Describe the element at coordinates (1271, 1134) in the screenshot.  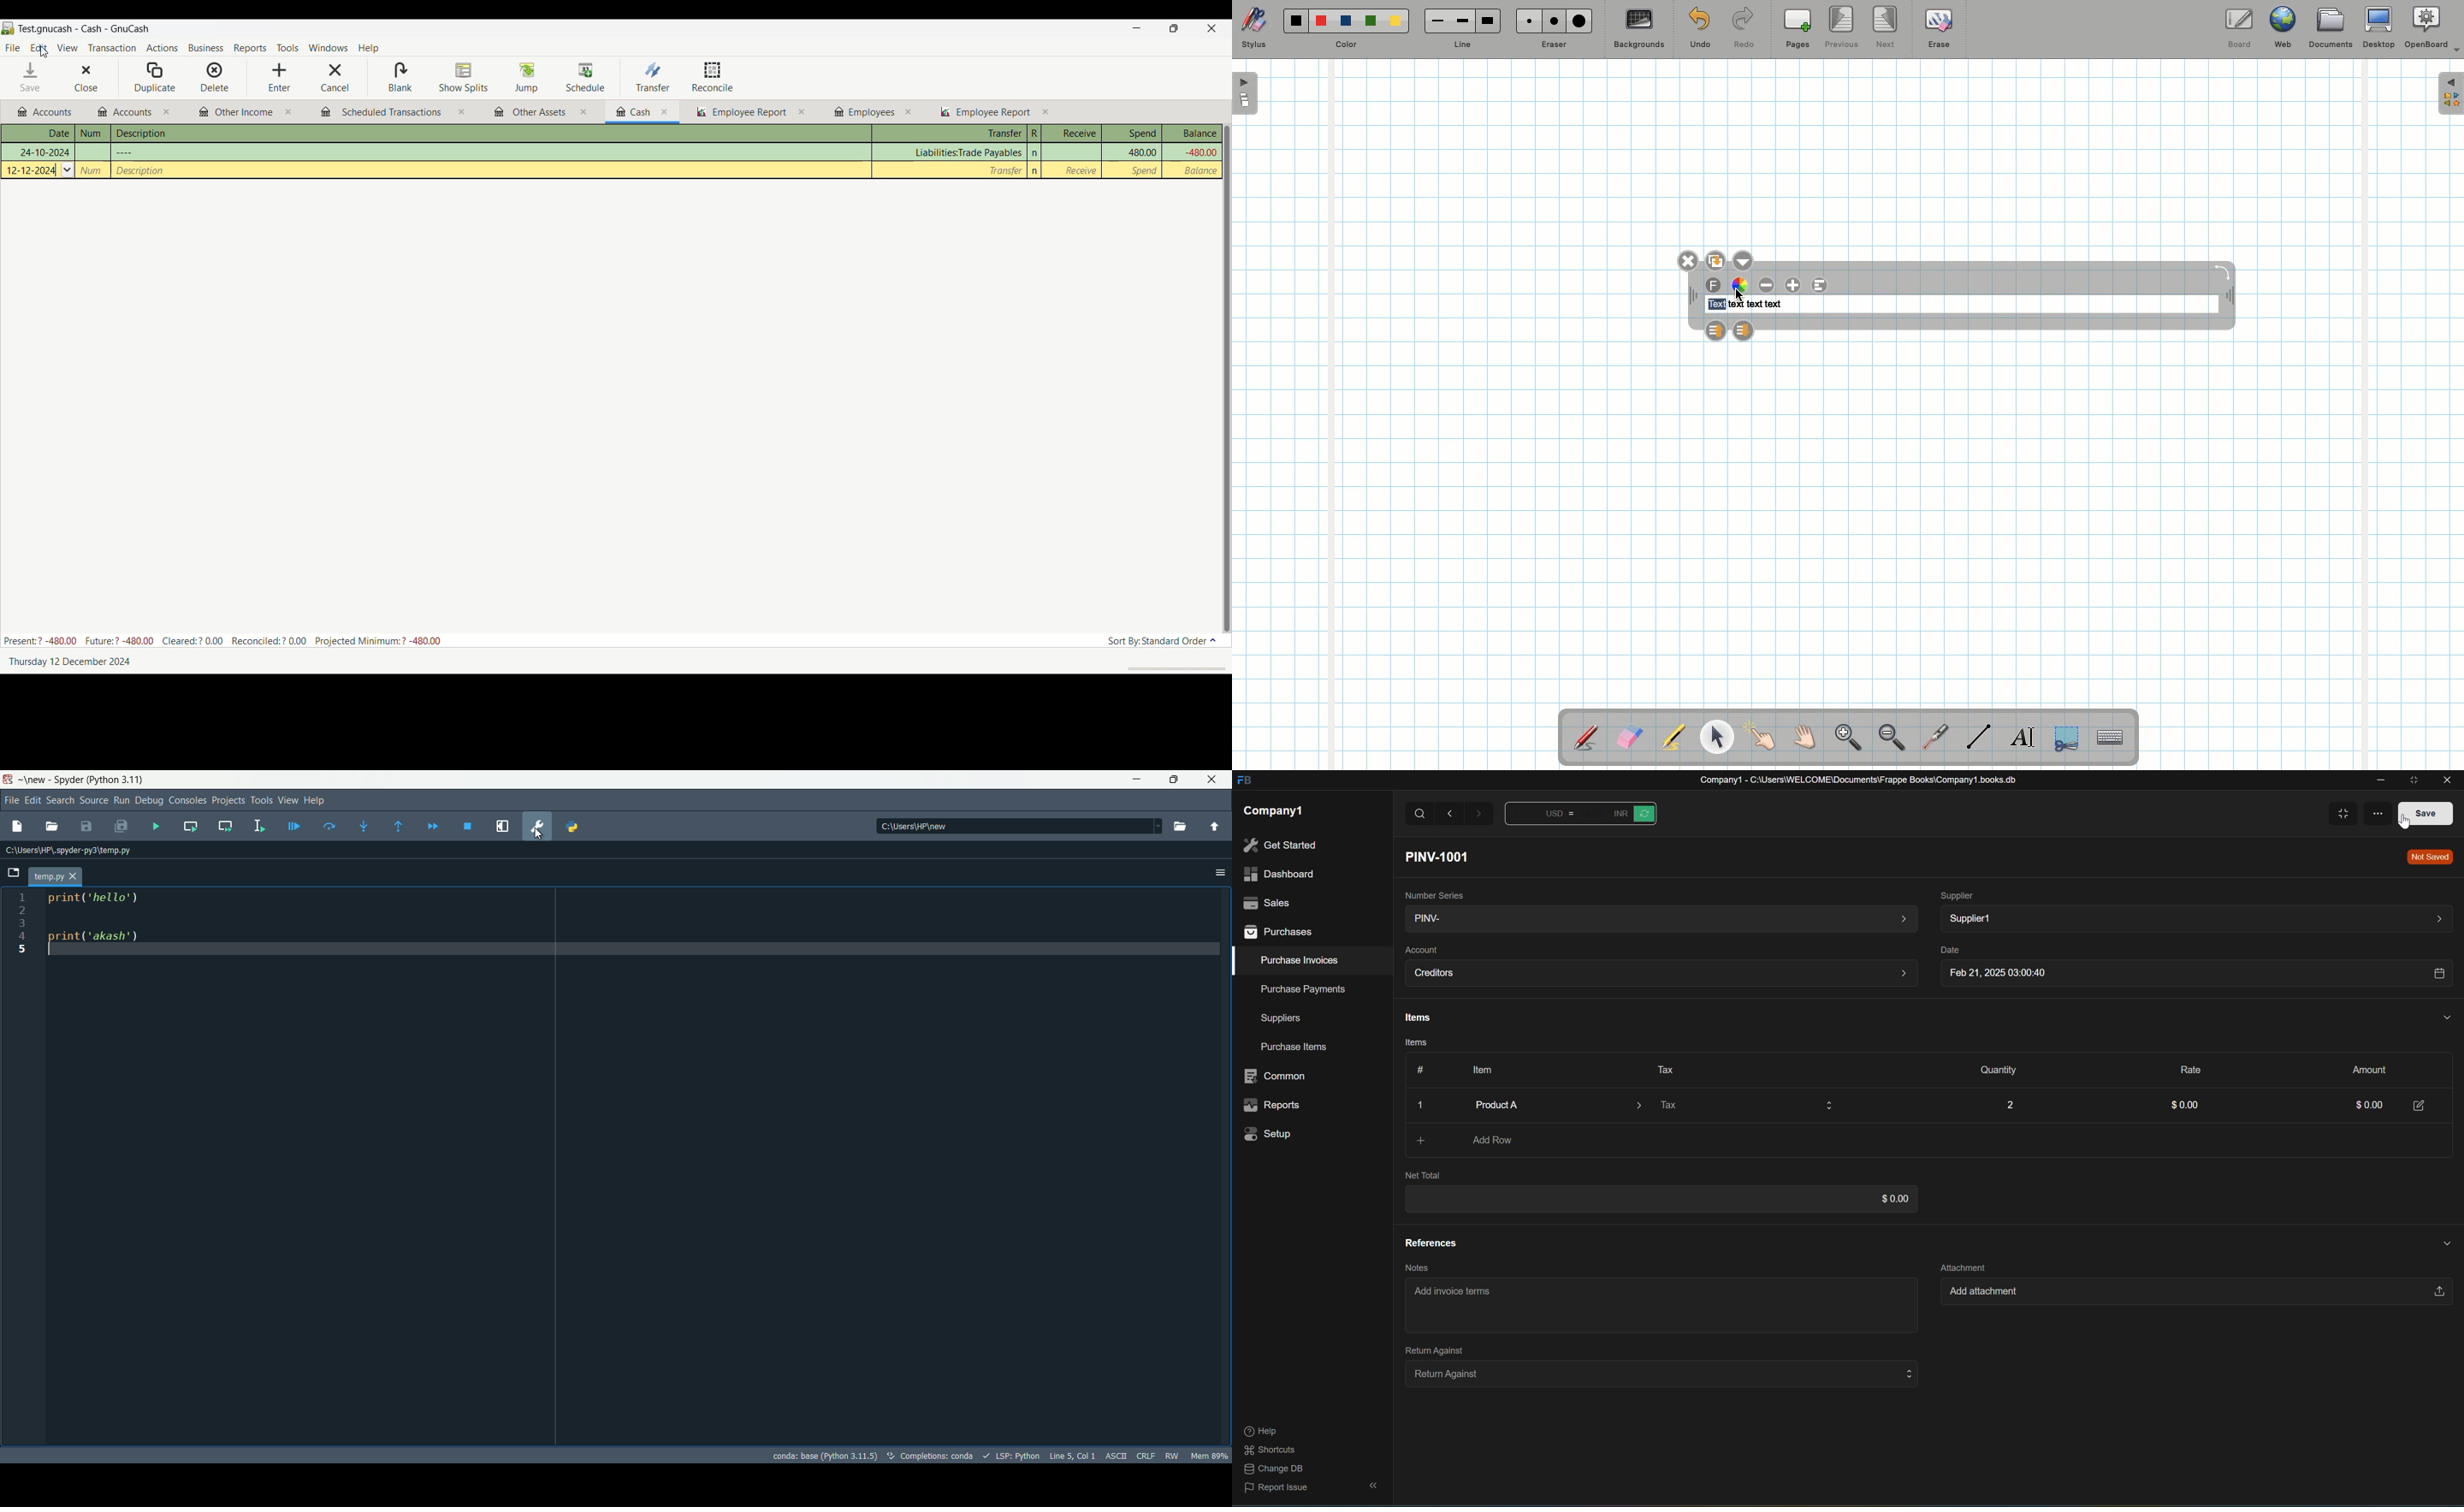
I see `setup` at that location.